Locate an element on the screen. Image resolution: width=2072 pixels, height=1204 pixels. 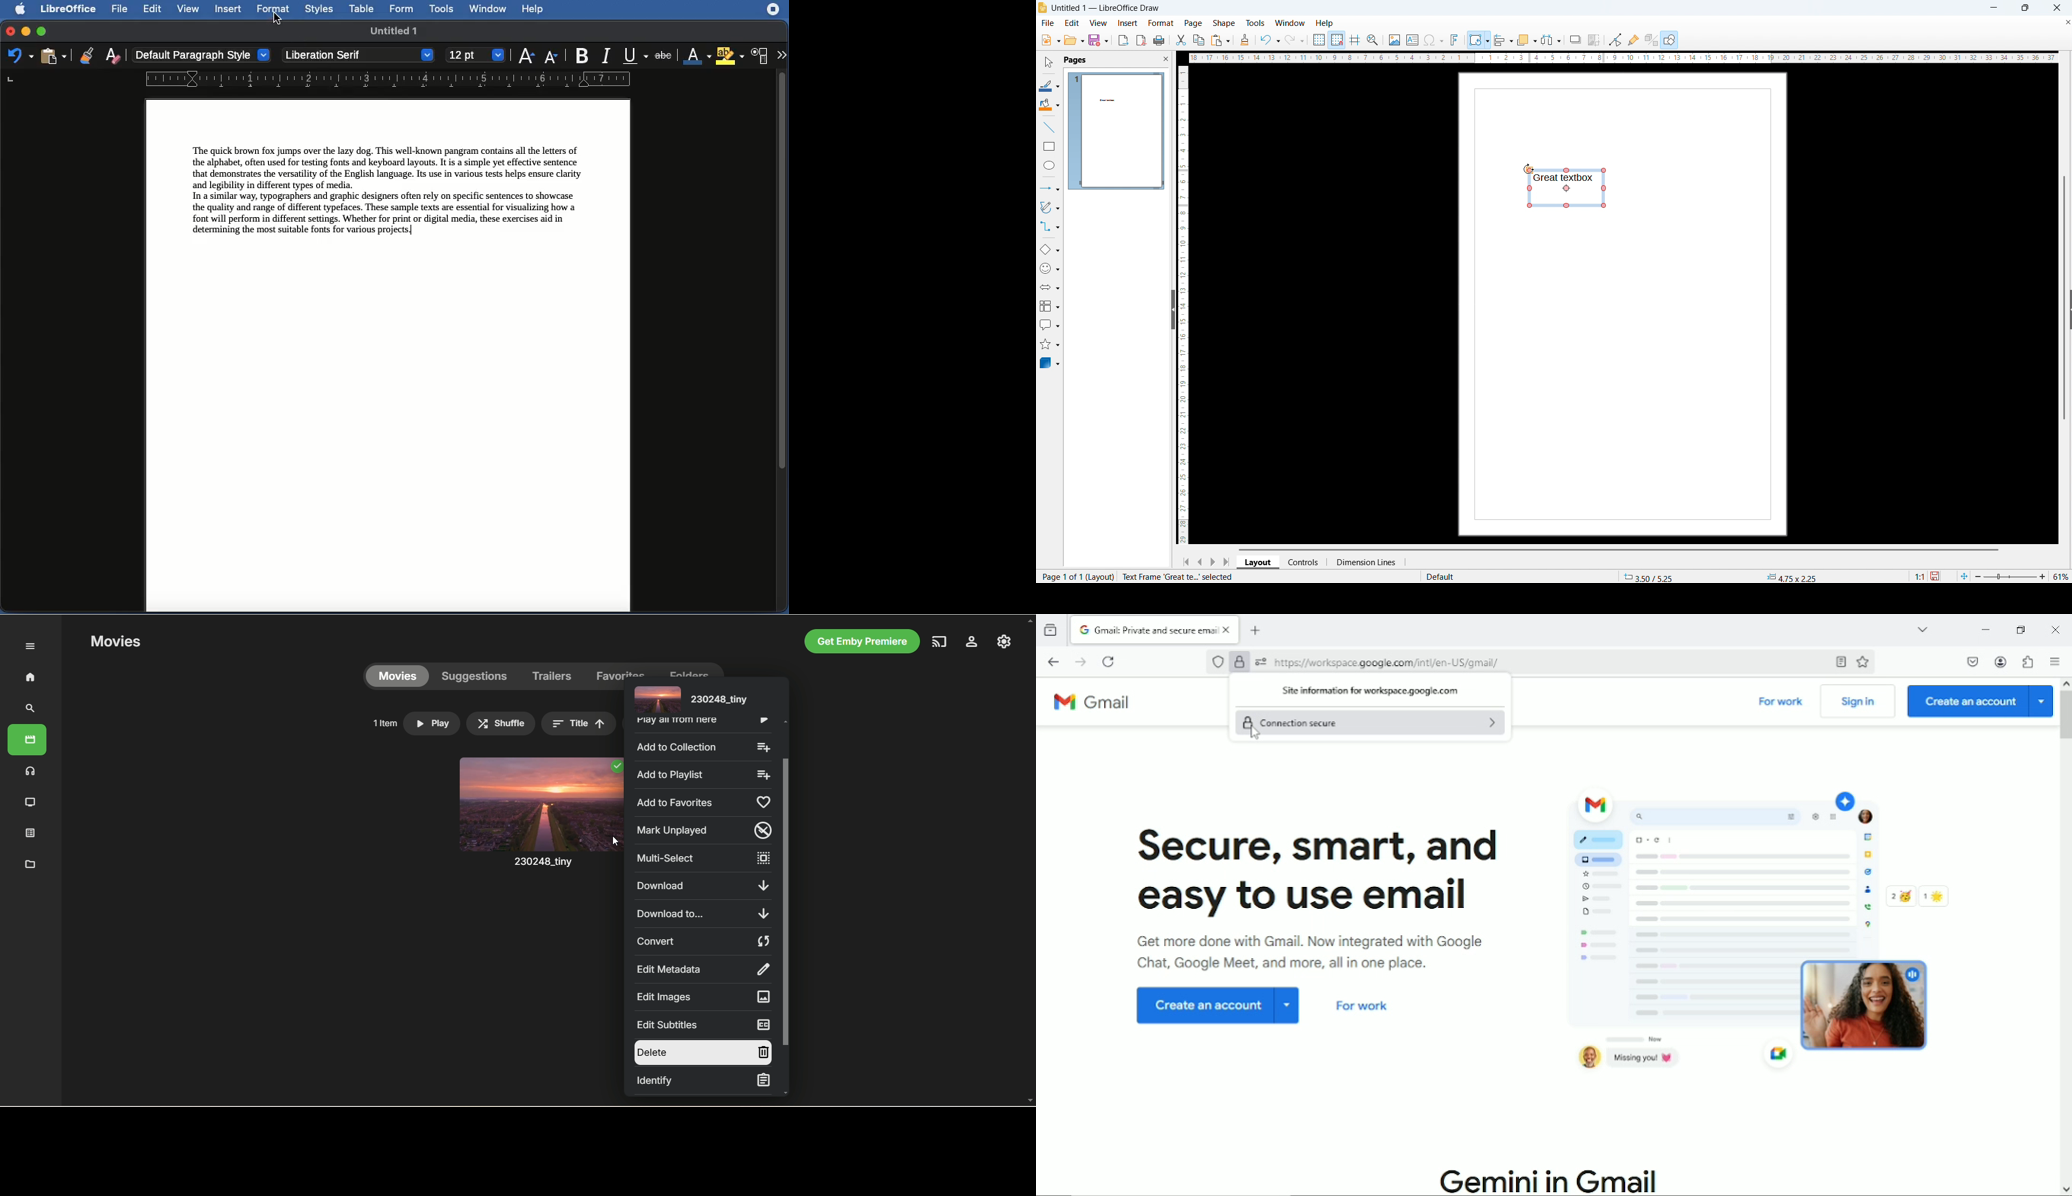
callout shapes is located at coordinates (1049, 326).